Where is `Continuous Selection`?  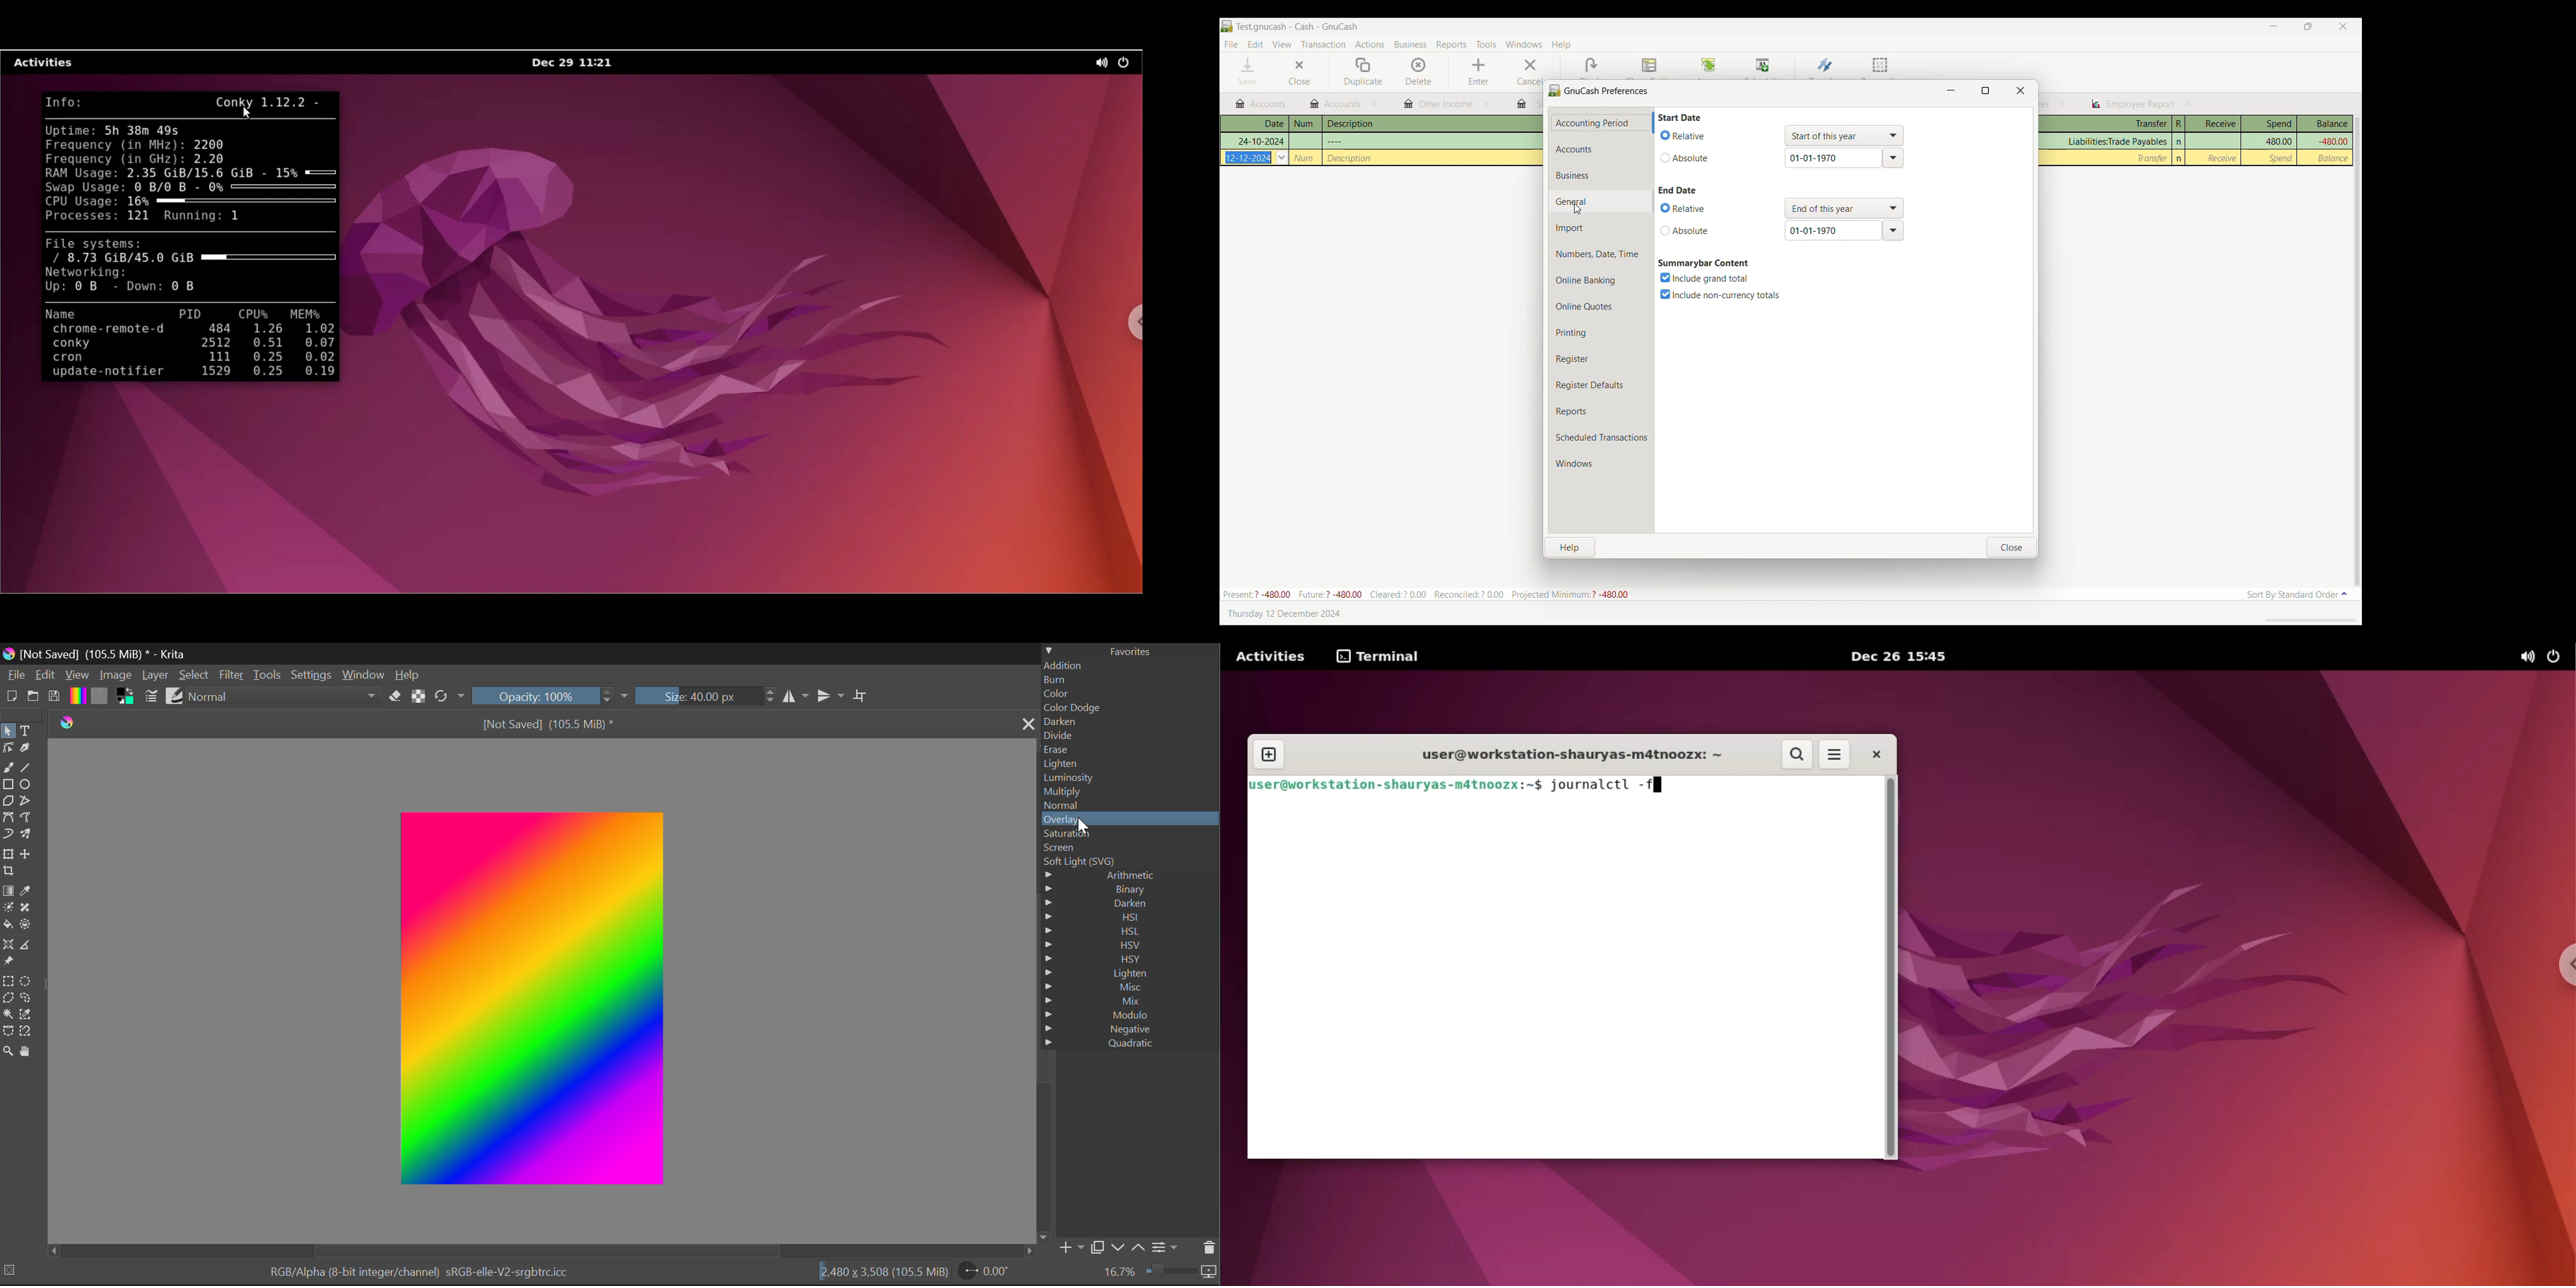
Continuous Selection is located at coordinates (8, 1015).